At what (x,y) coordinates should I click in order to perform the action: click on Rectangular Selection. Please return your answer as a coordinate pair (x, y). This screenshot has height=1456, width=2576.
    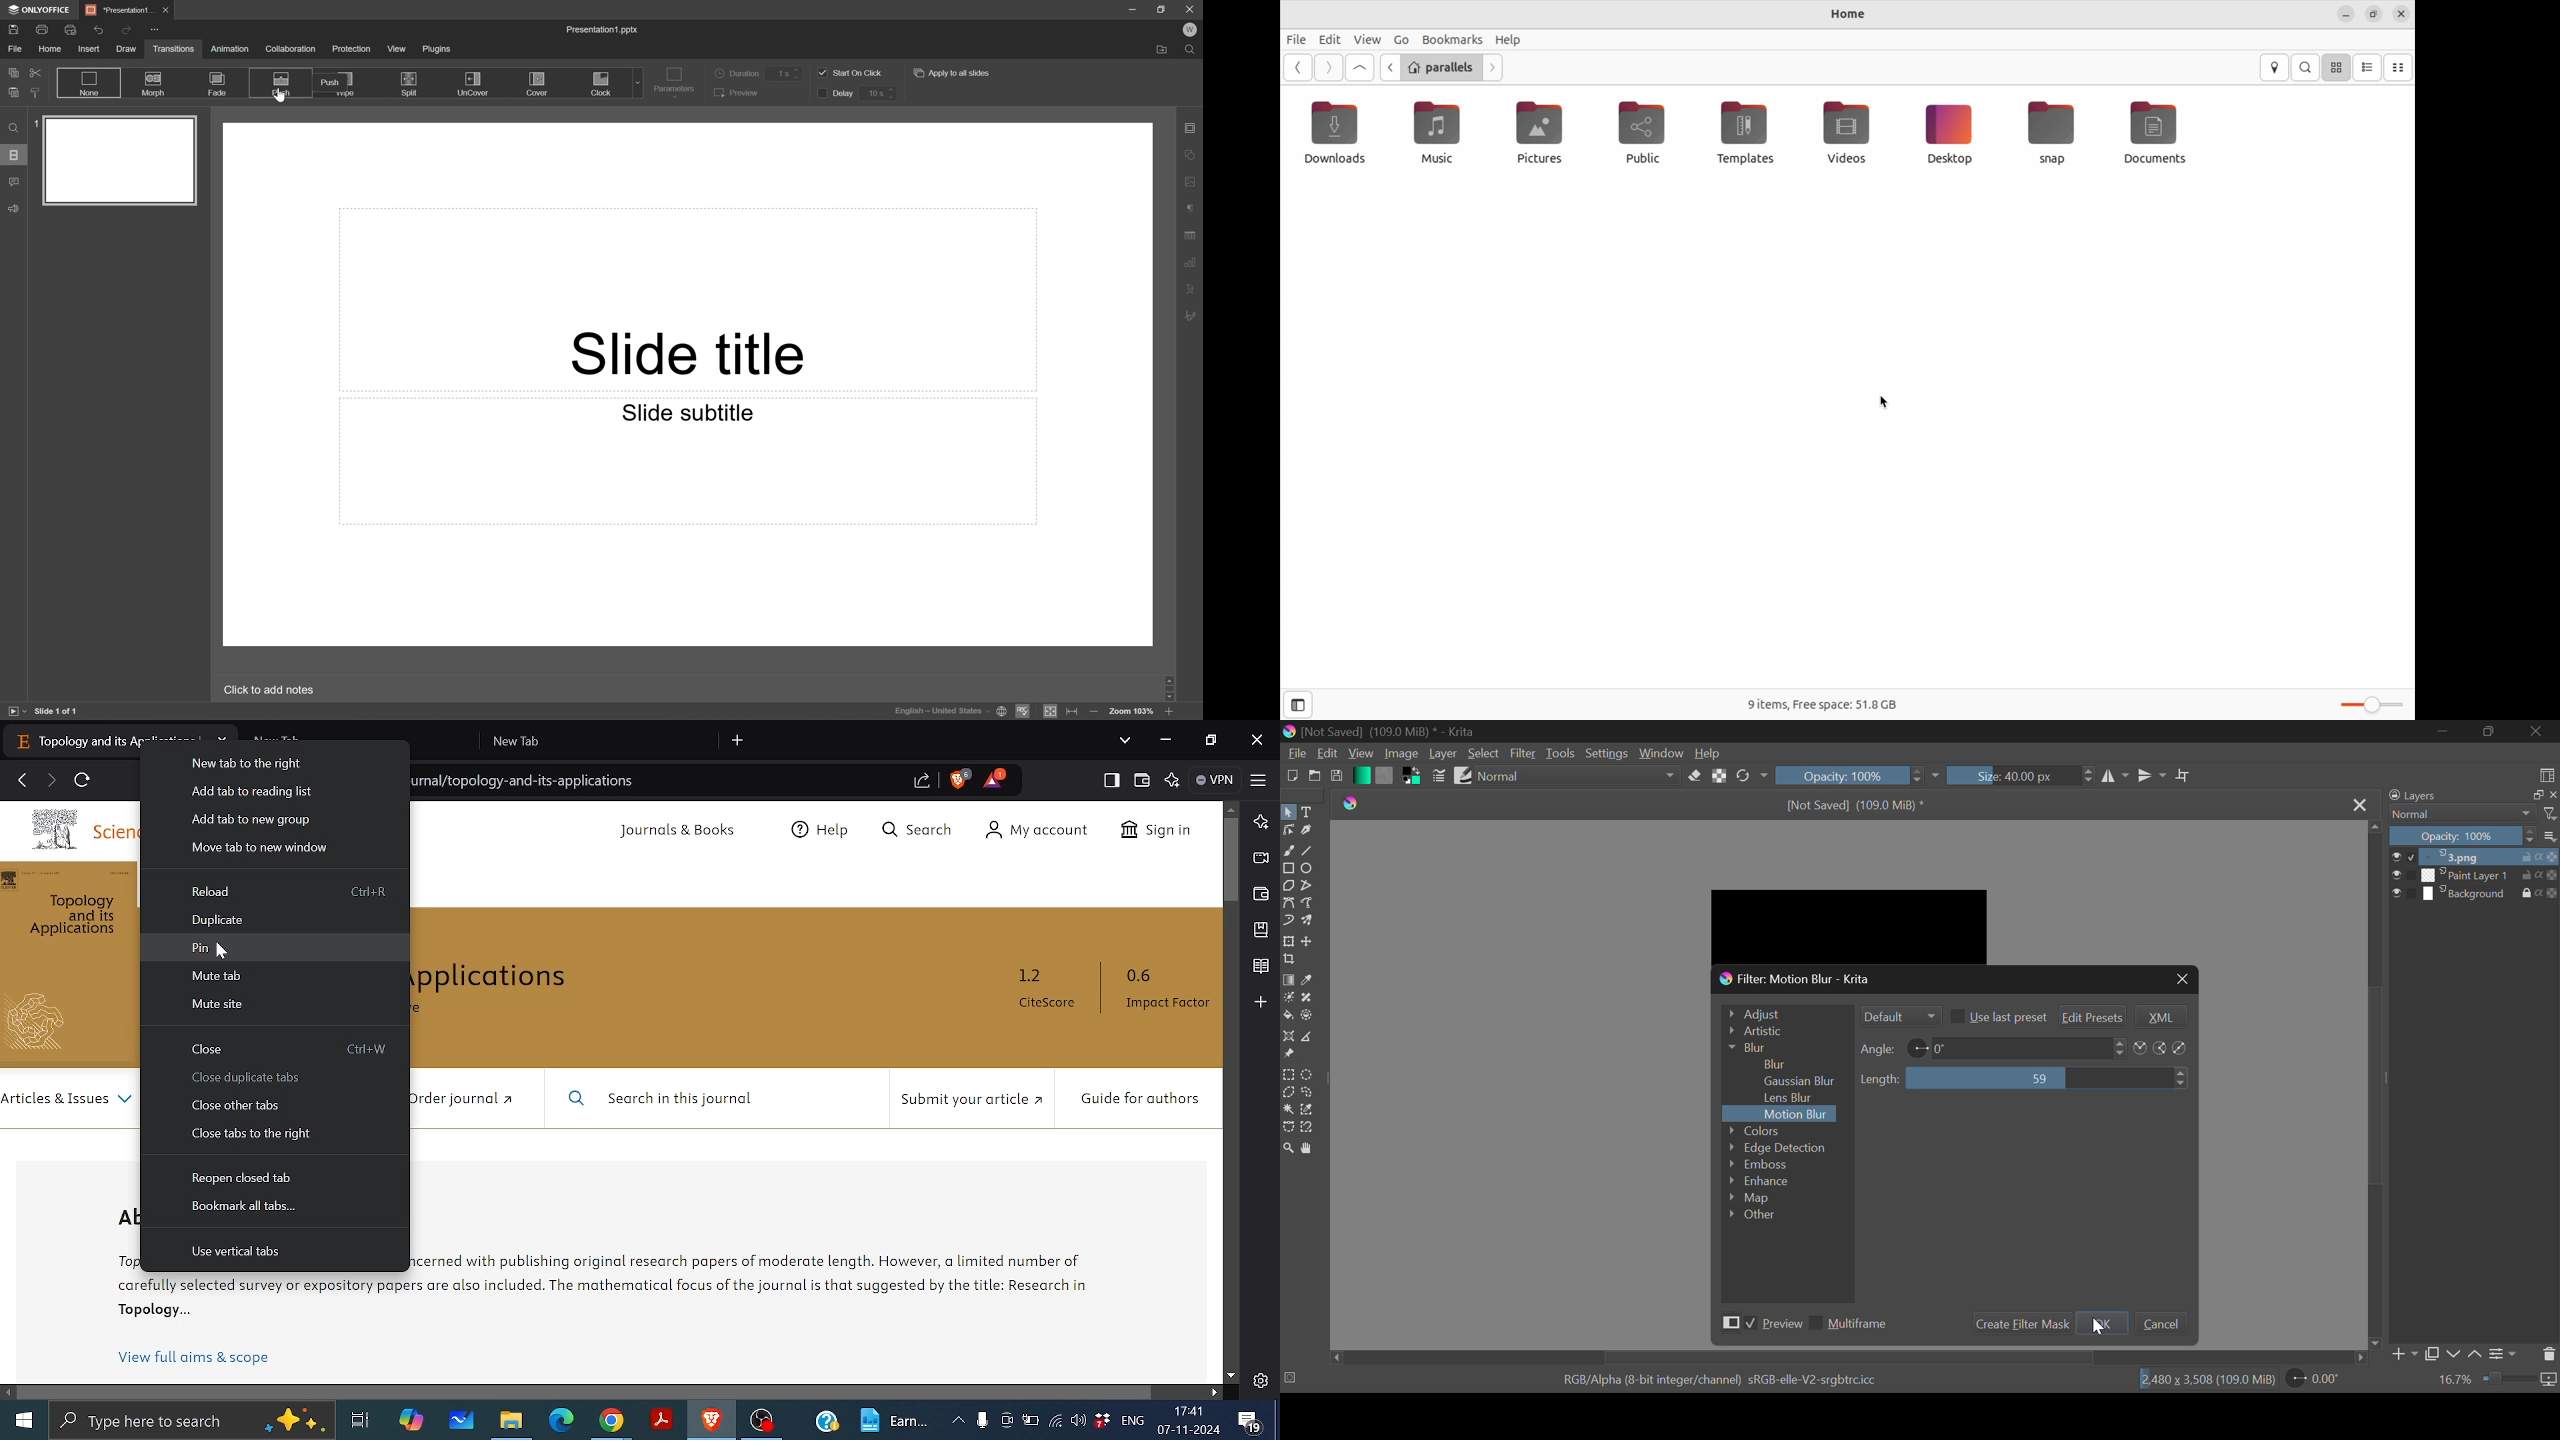
    Looking at the image, I should click on (1288, 1075).